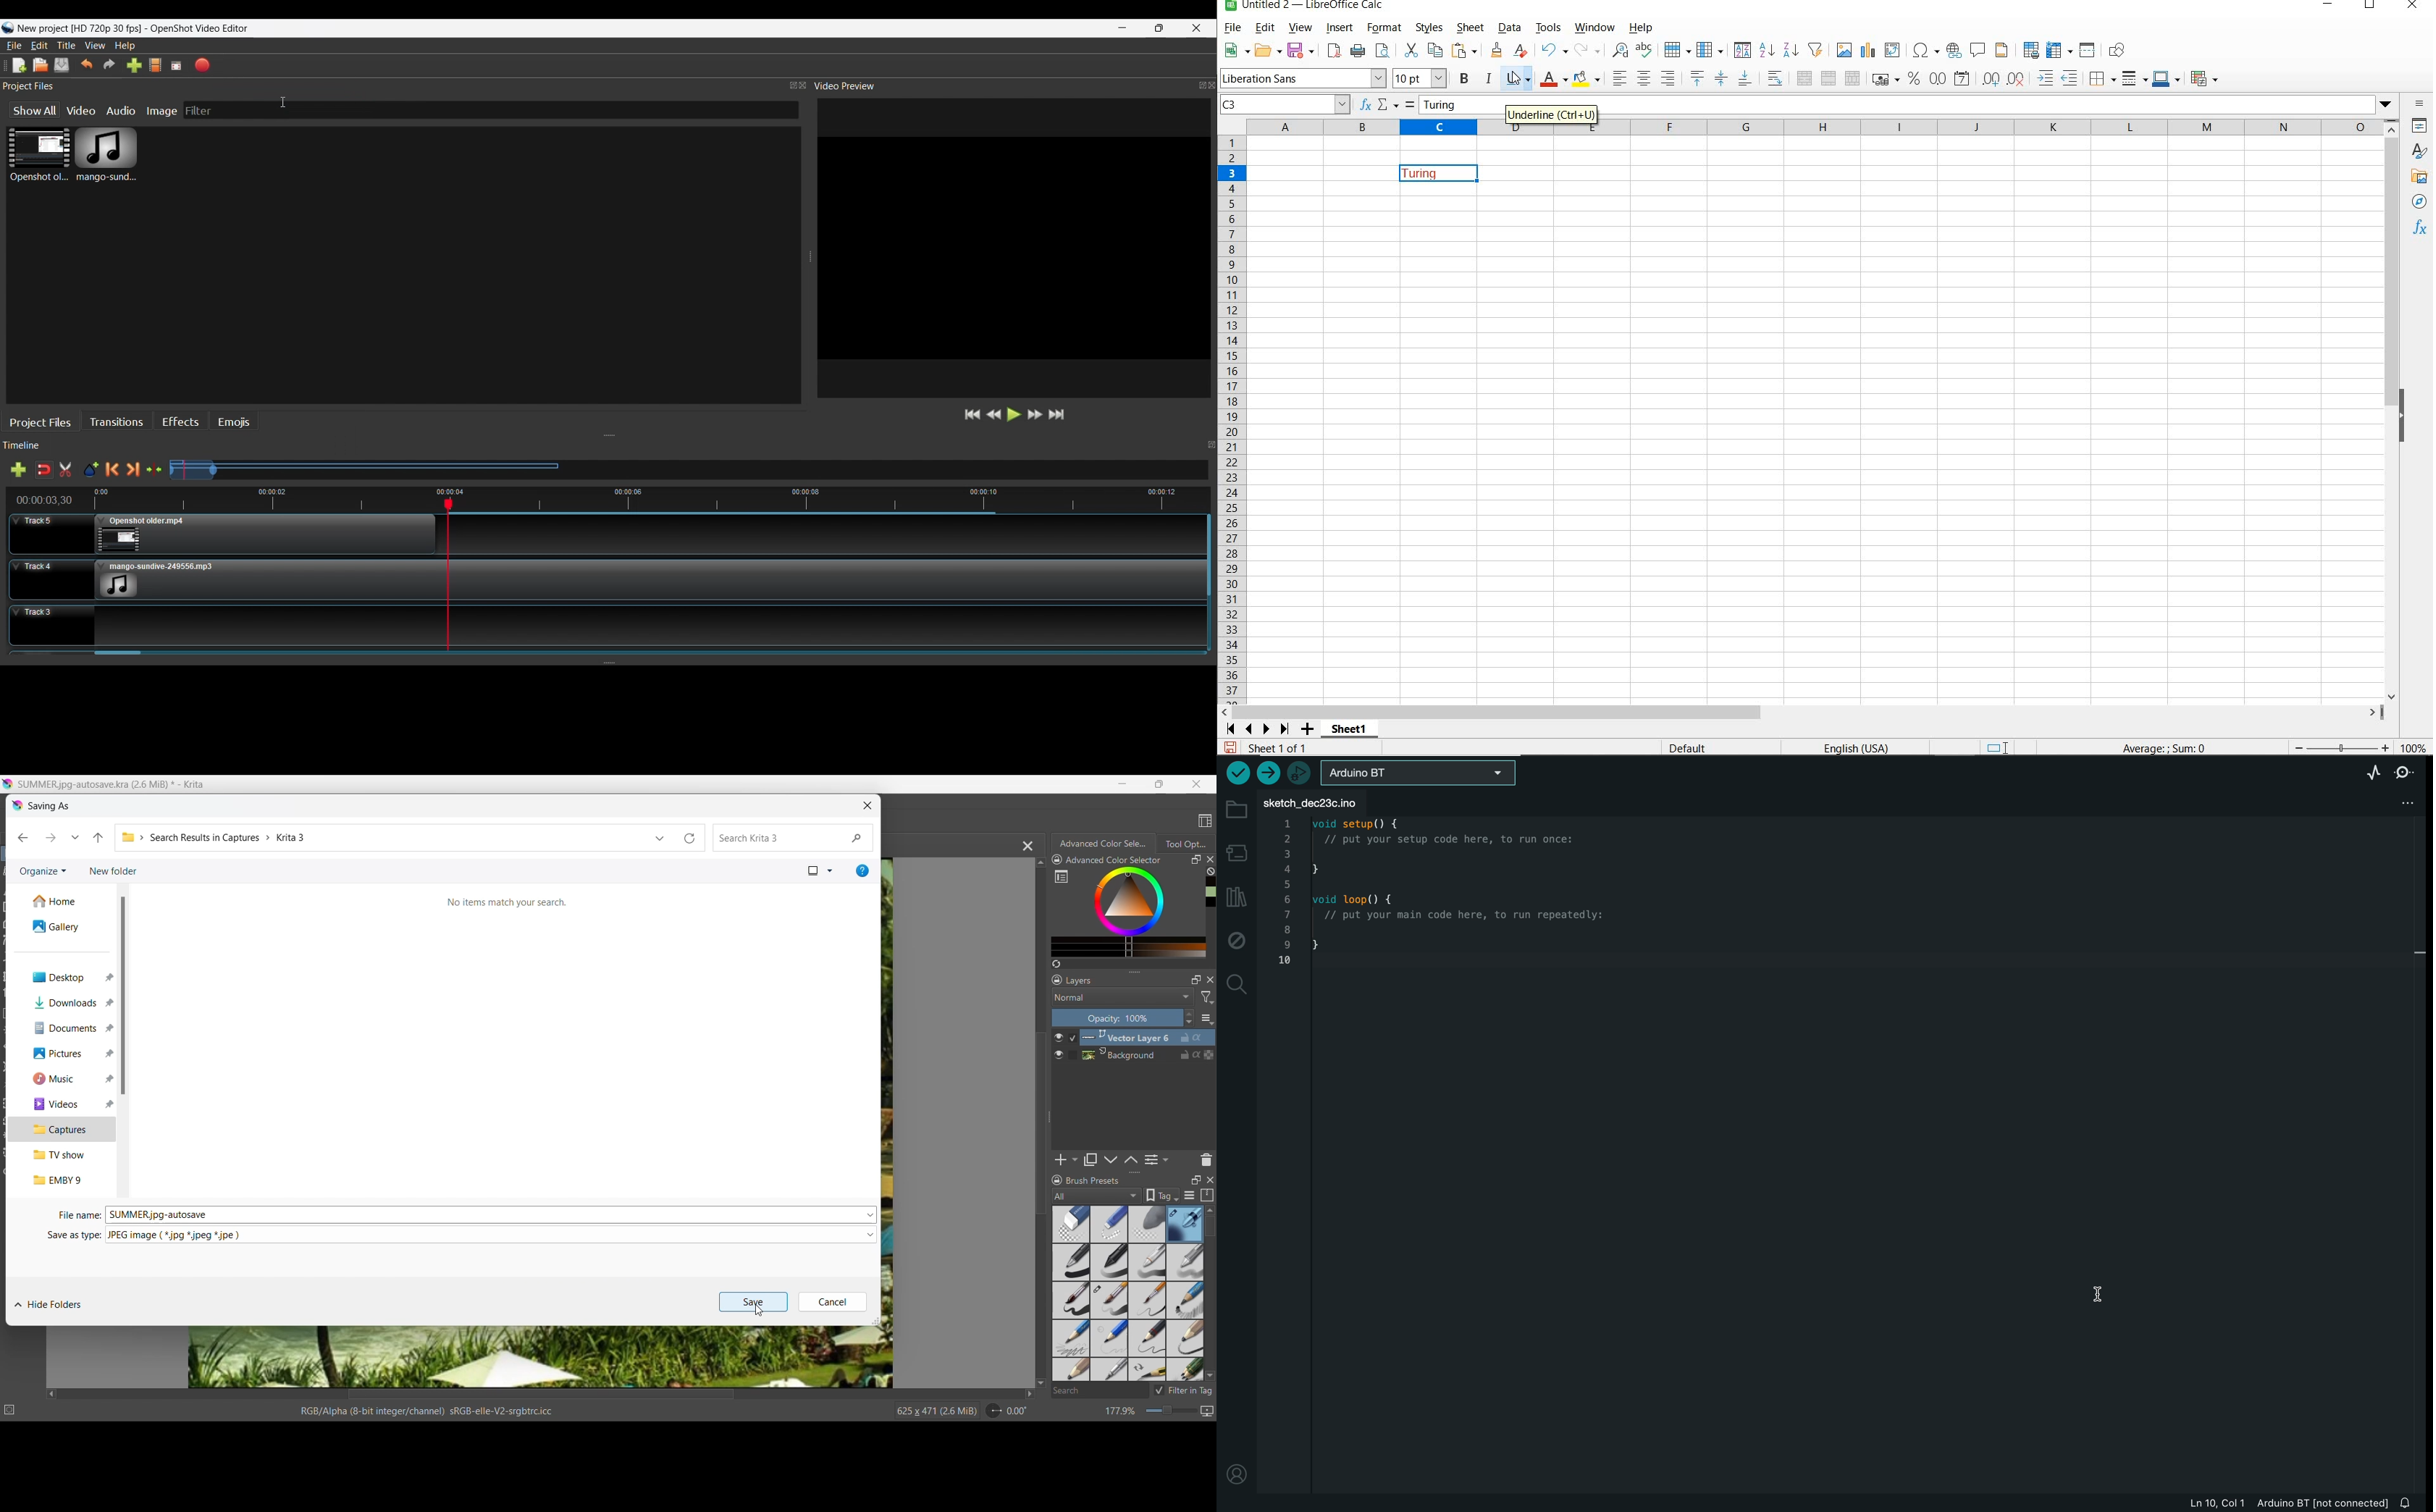 Image resolution: width=2436 pixels, height=1512 pixels. What do you see at coordinates (831, 580) in the screenshot?
I see `track 4` at bounding box center [831, 580].